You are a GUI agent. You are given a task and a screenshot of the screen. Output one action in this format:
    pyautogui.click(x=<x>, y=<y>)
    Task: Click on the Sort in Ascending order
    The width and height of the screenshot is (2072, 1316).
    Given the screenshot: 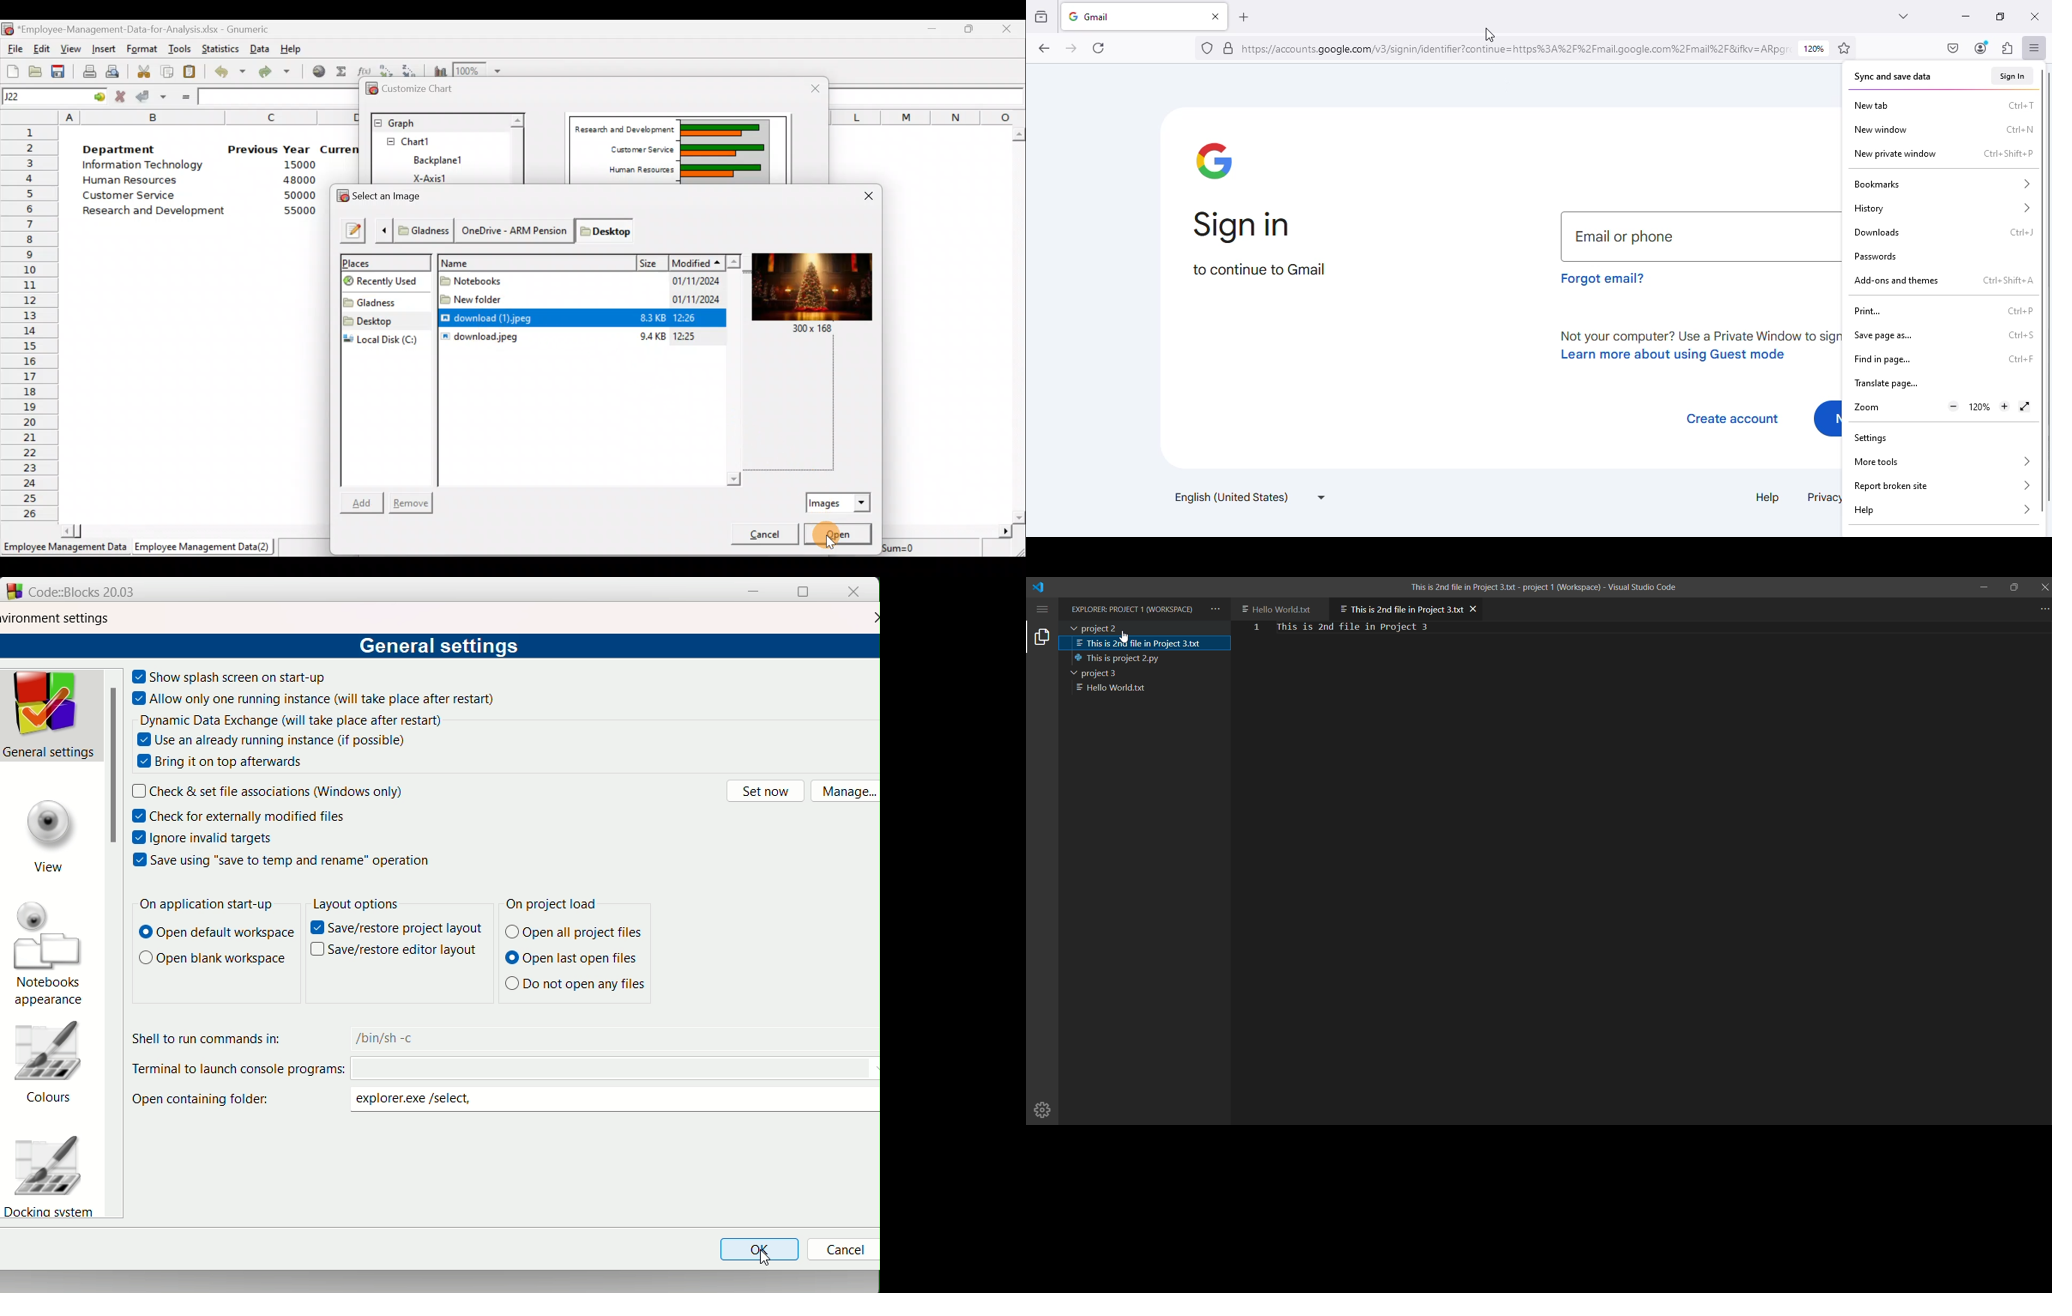 What is the action you would take?
    pyautogui.click(x=387, y=69)
    